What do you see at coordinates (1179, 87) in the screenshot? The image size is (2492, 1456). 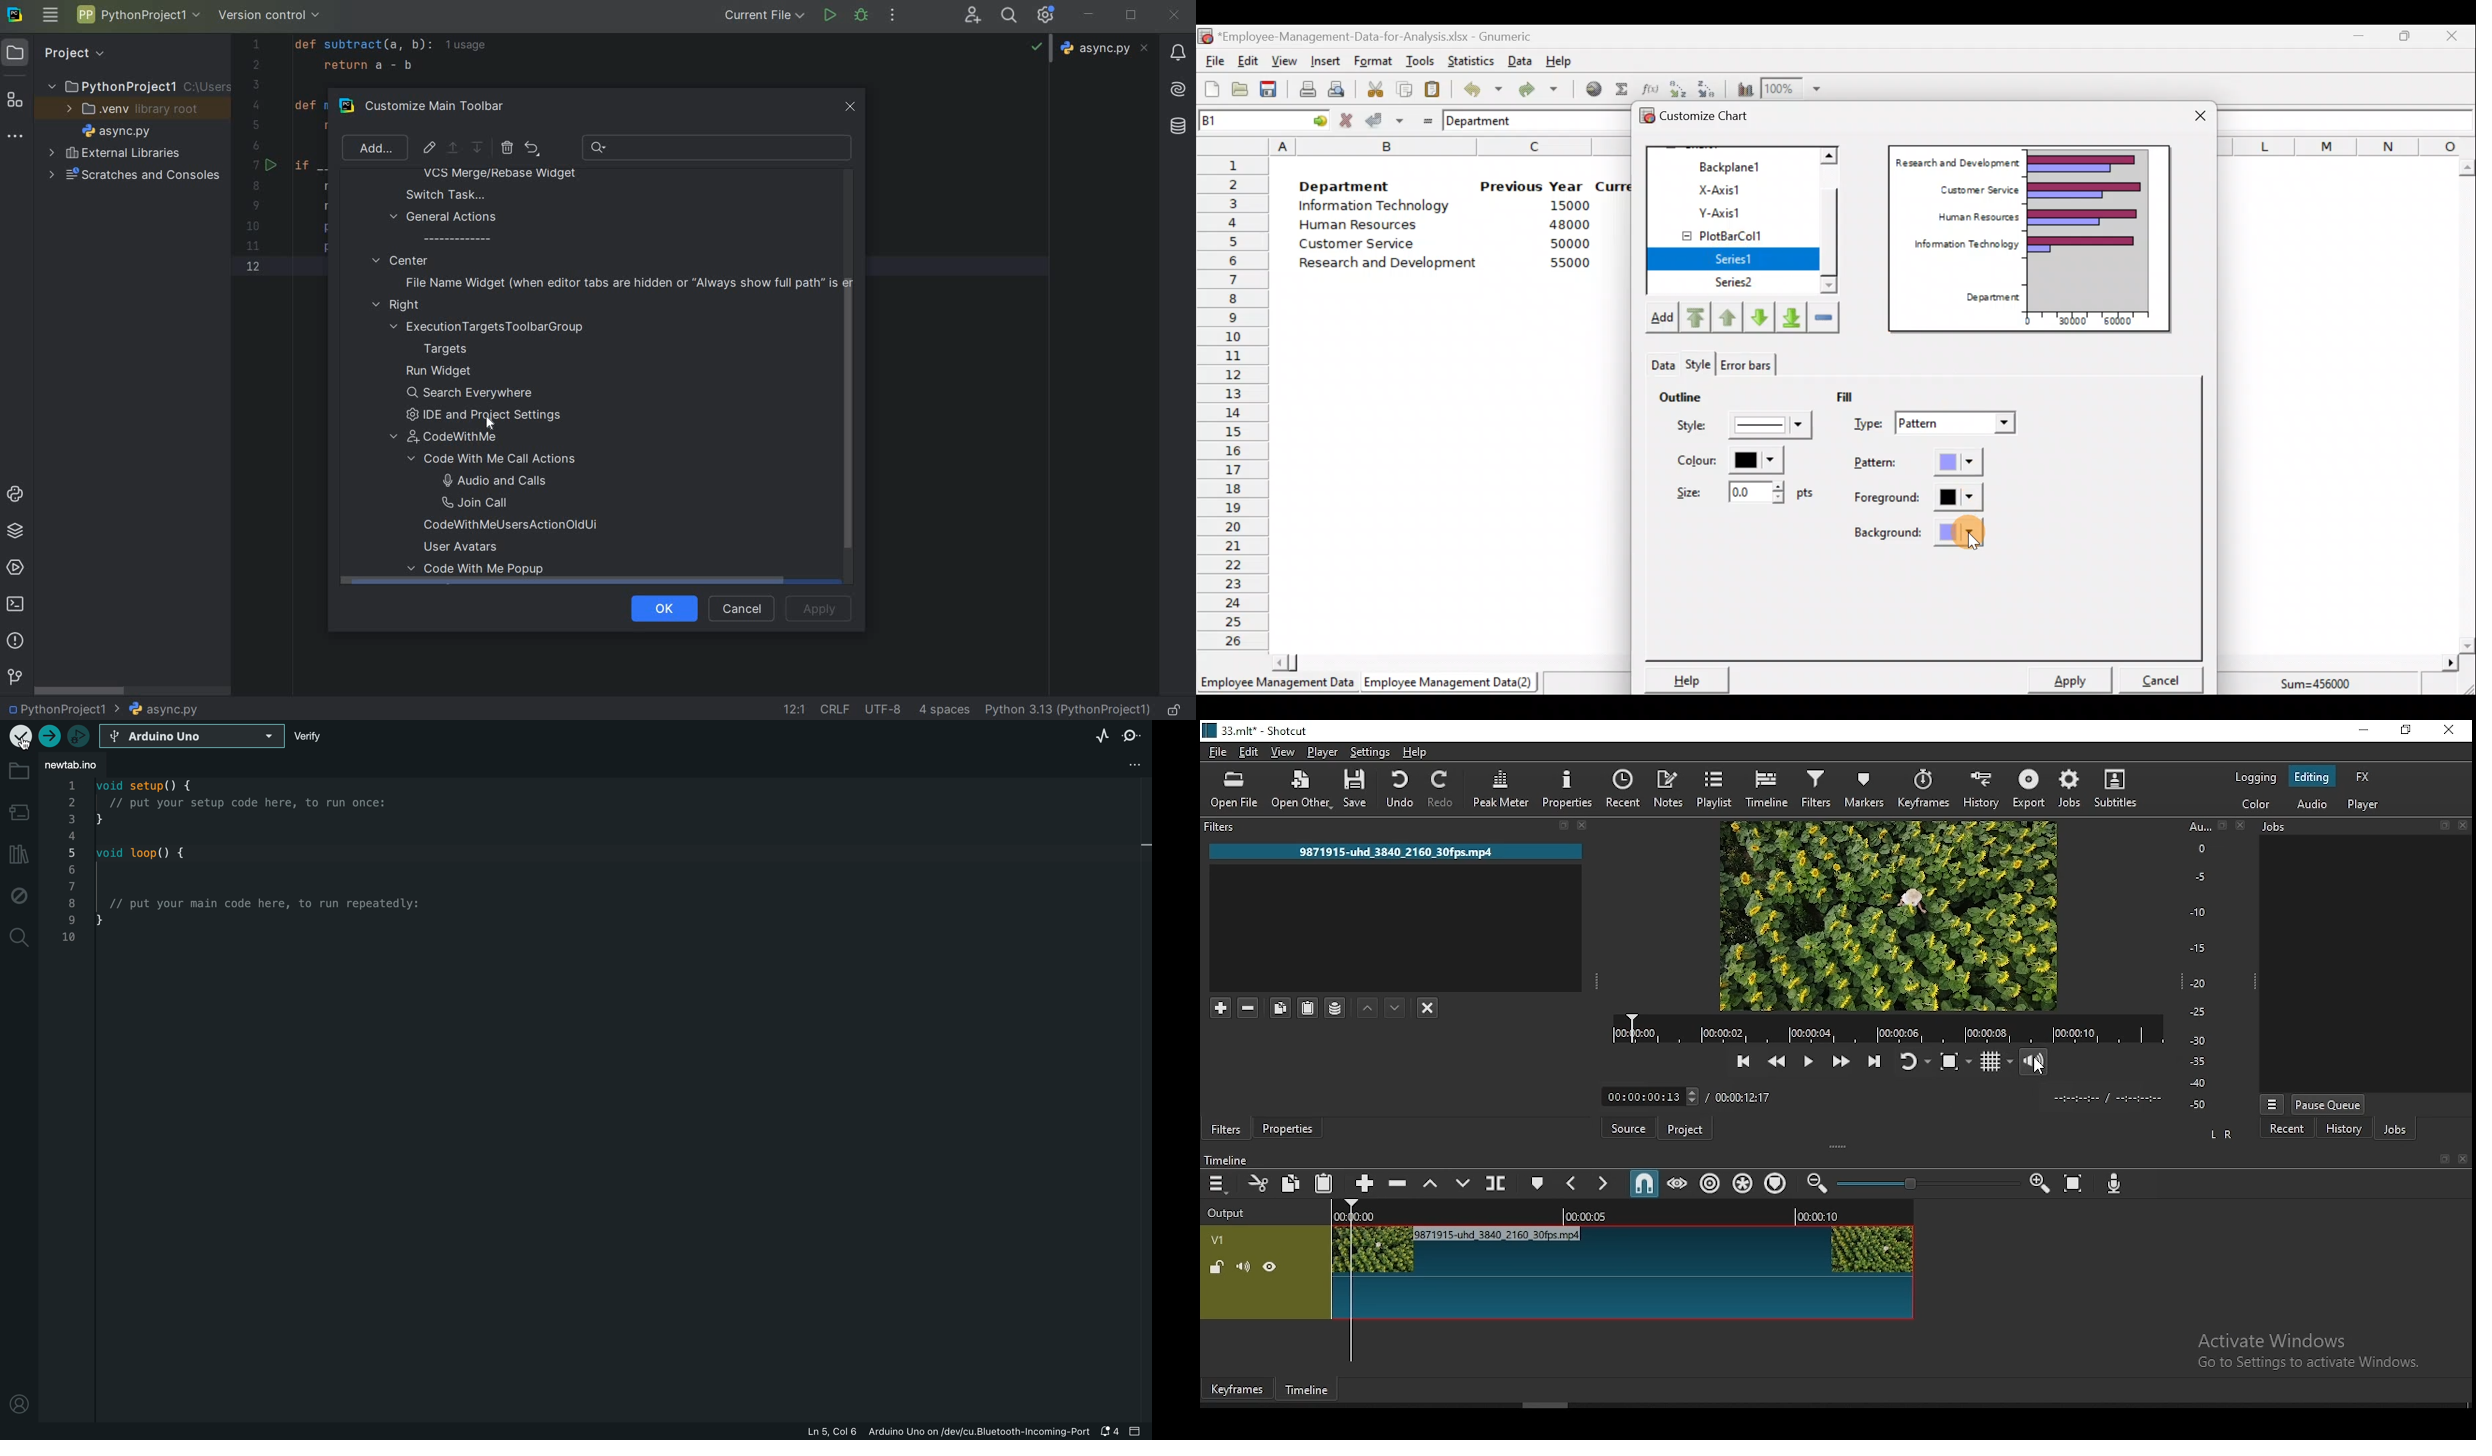 I see `` at bounding box center [1179, 87].